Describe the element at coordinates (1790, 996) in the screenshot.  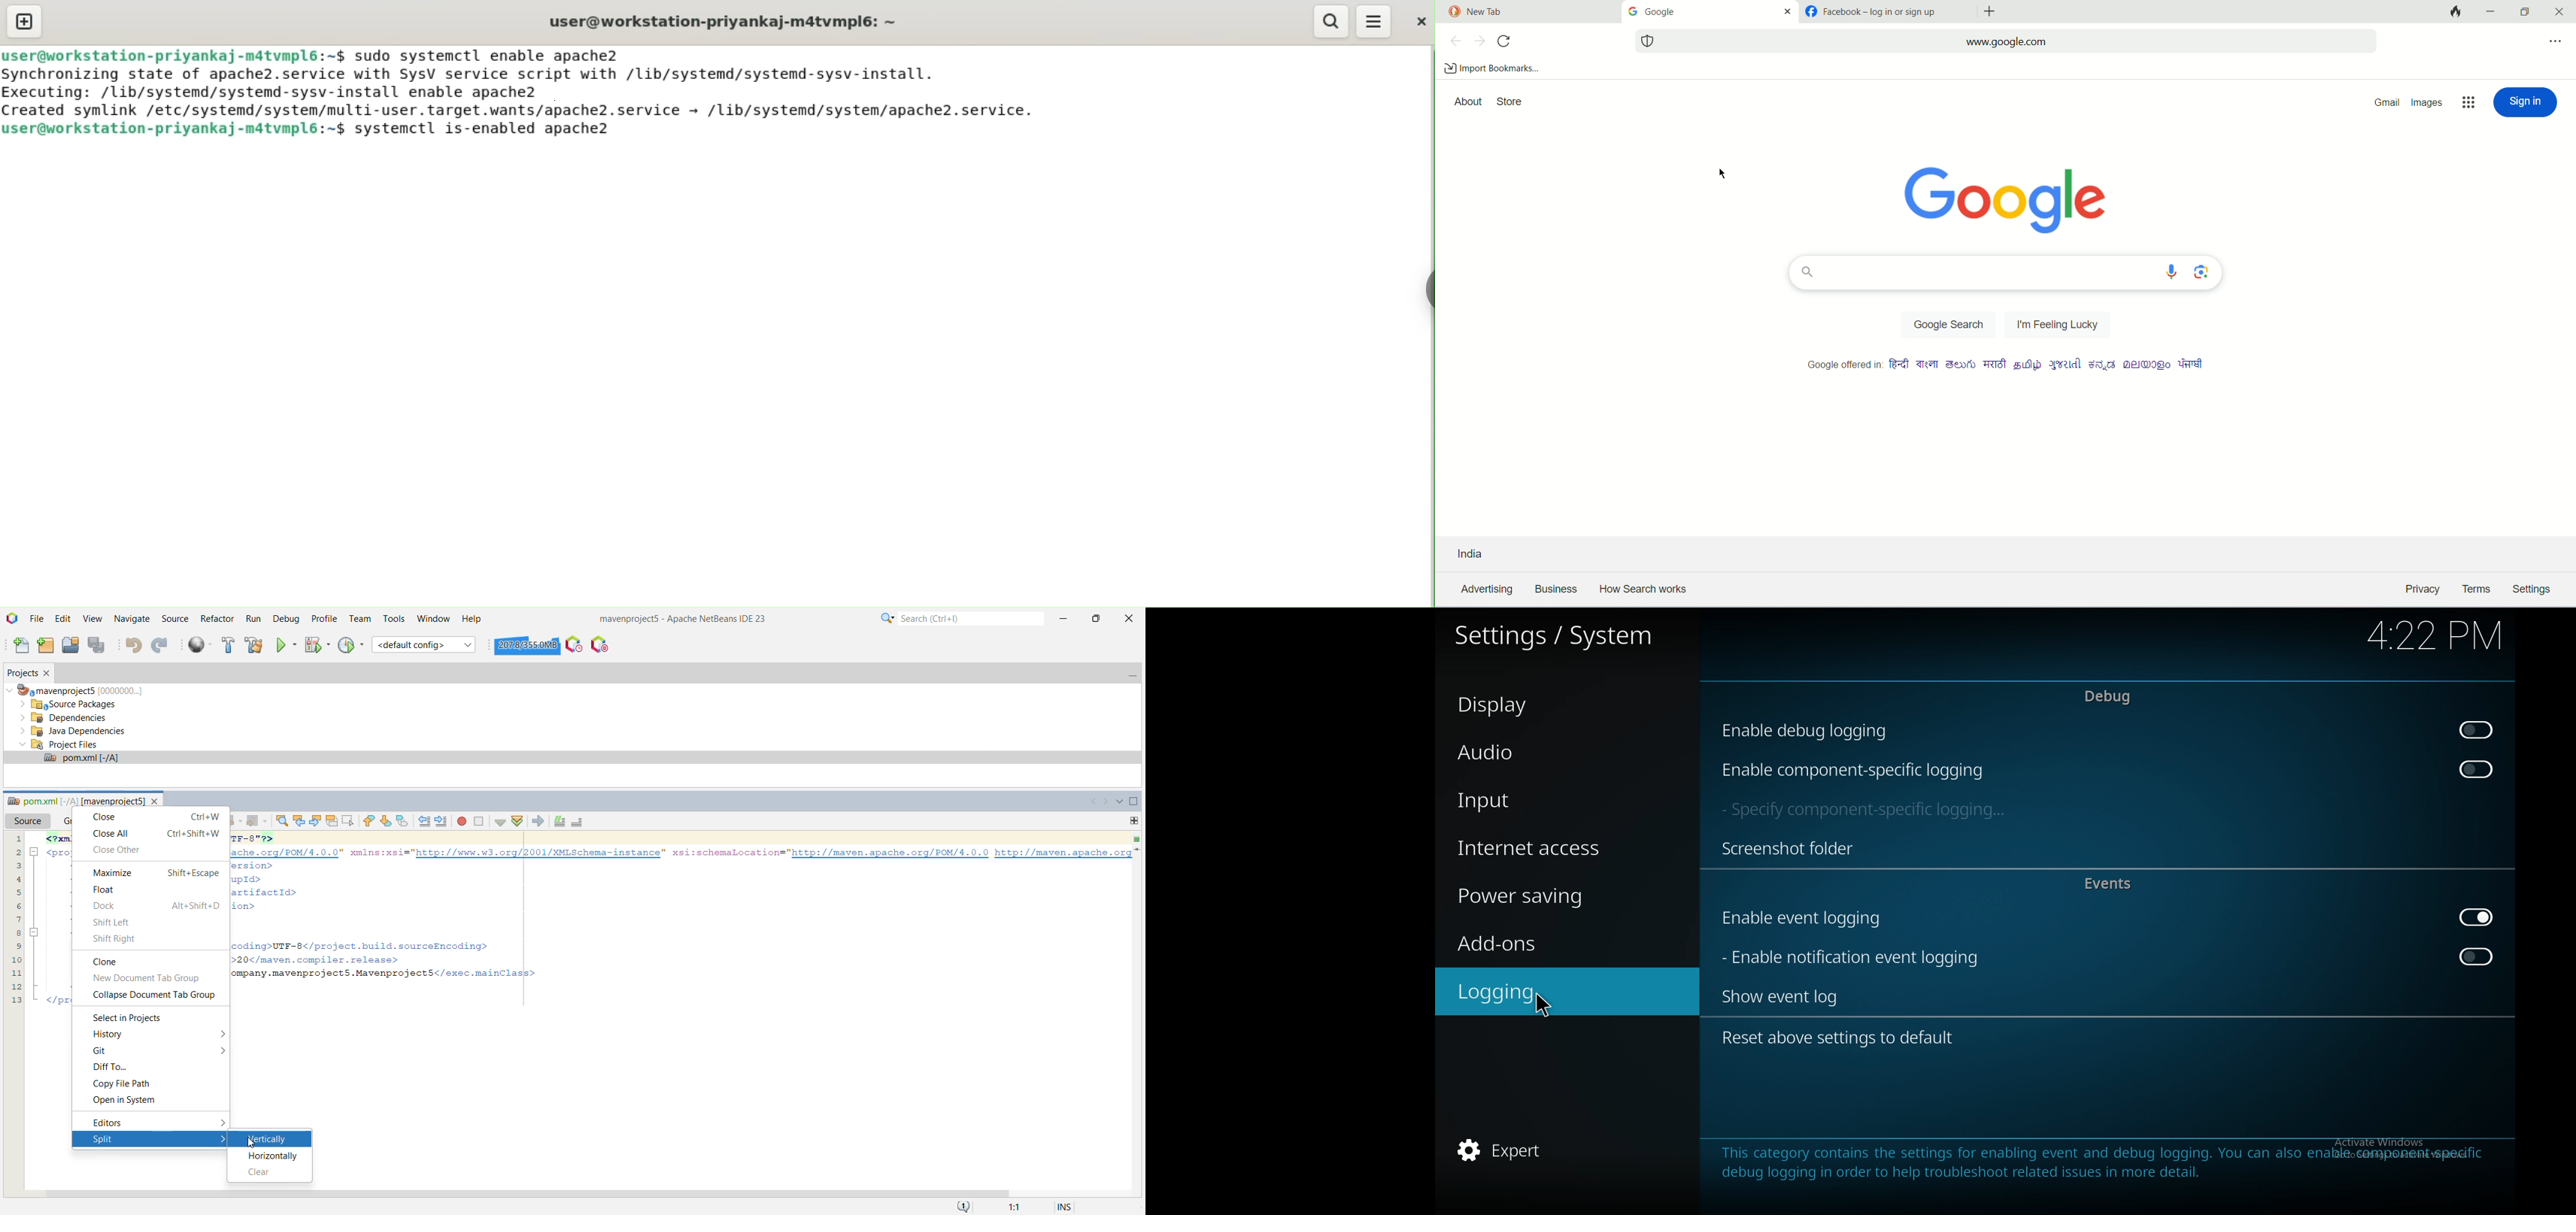
I see `show event log` at that location.